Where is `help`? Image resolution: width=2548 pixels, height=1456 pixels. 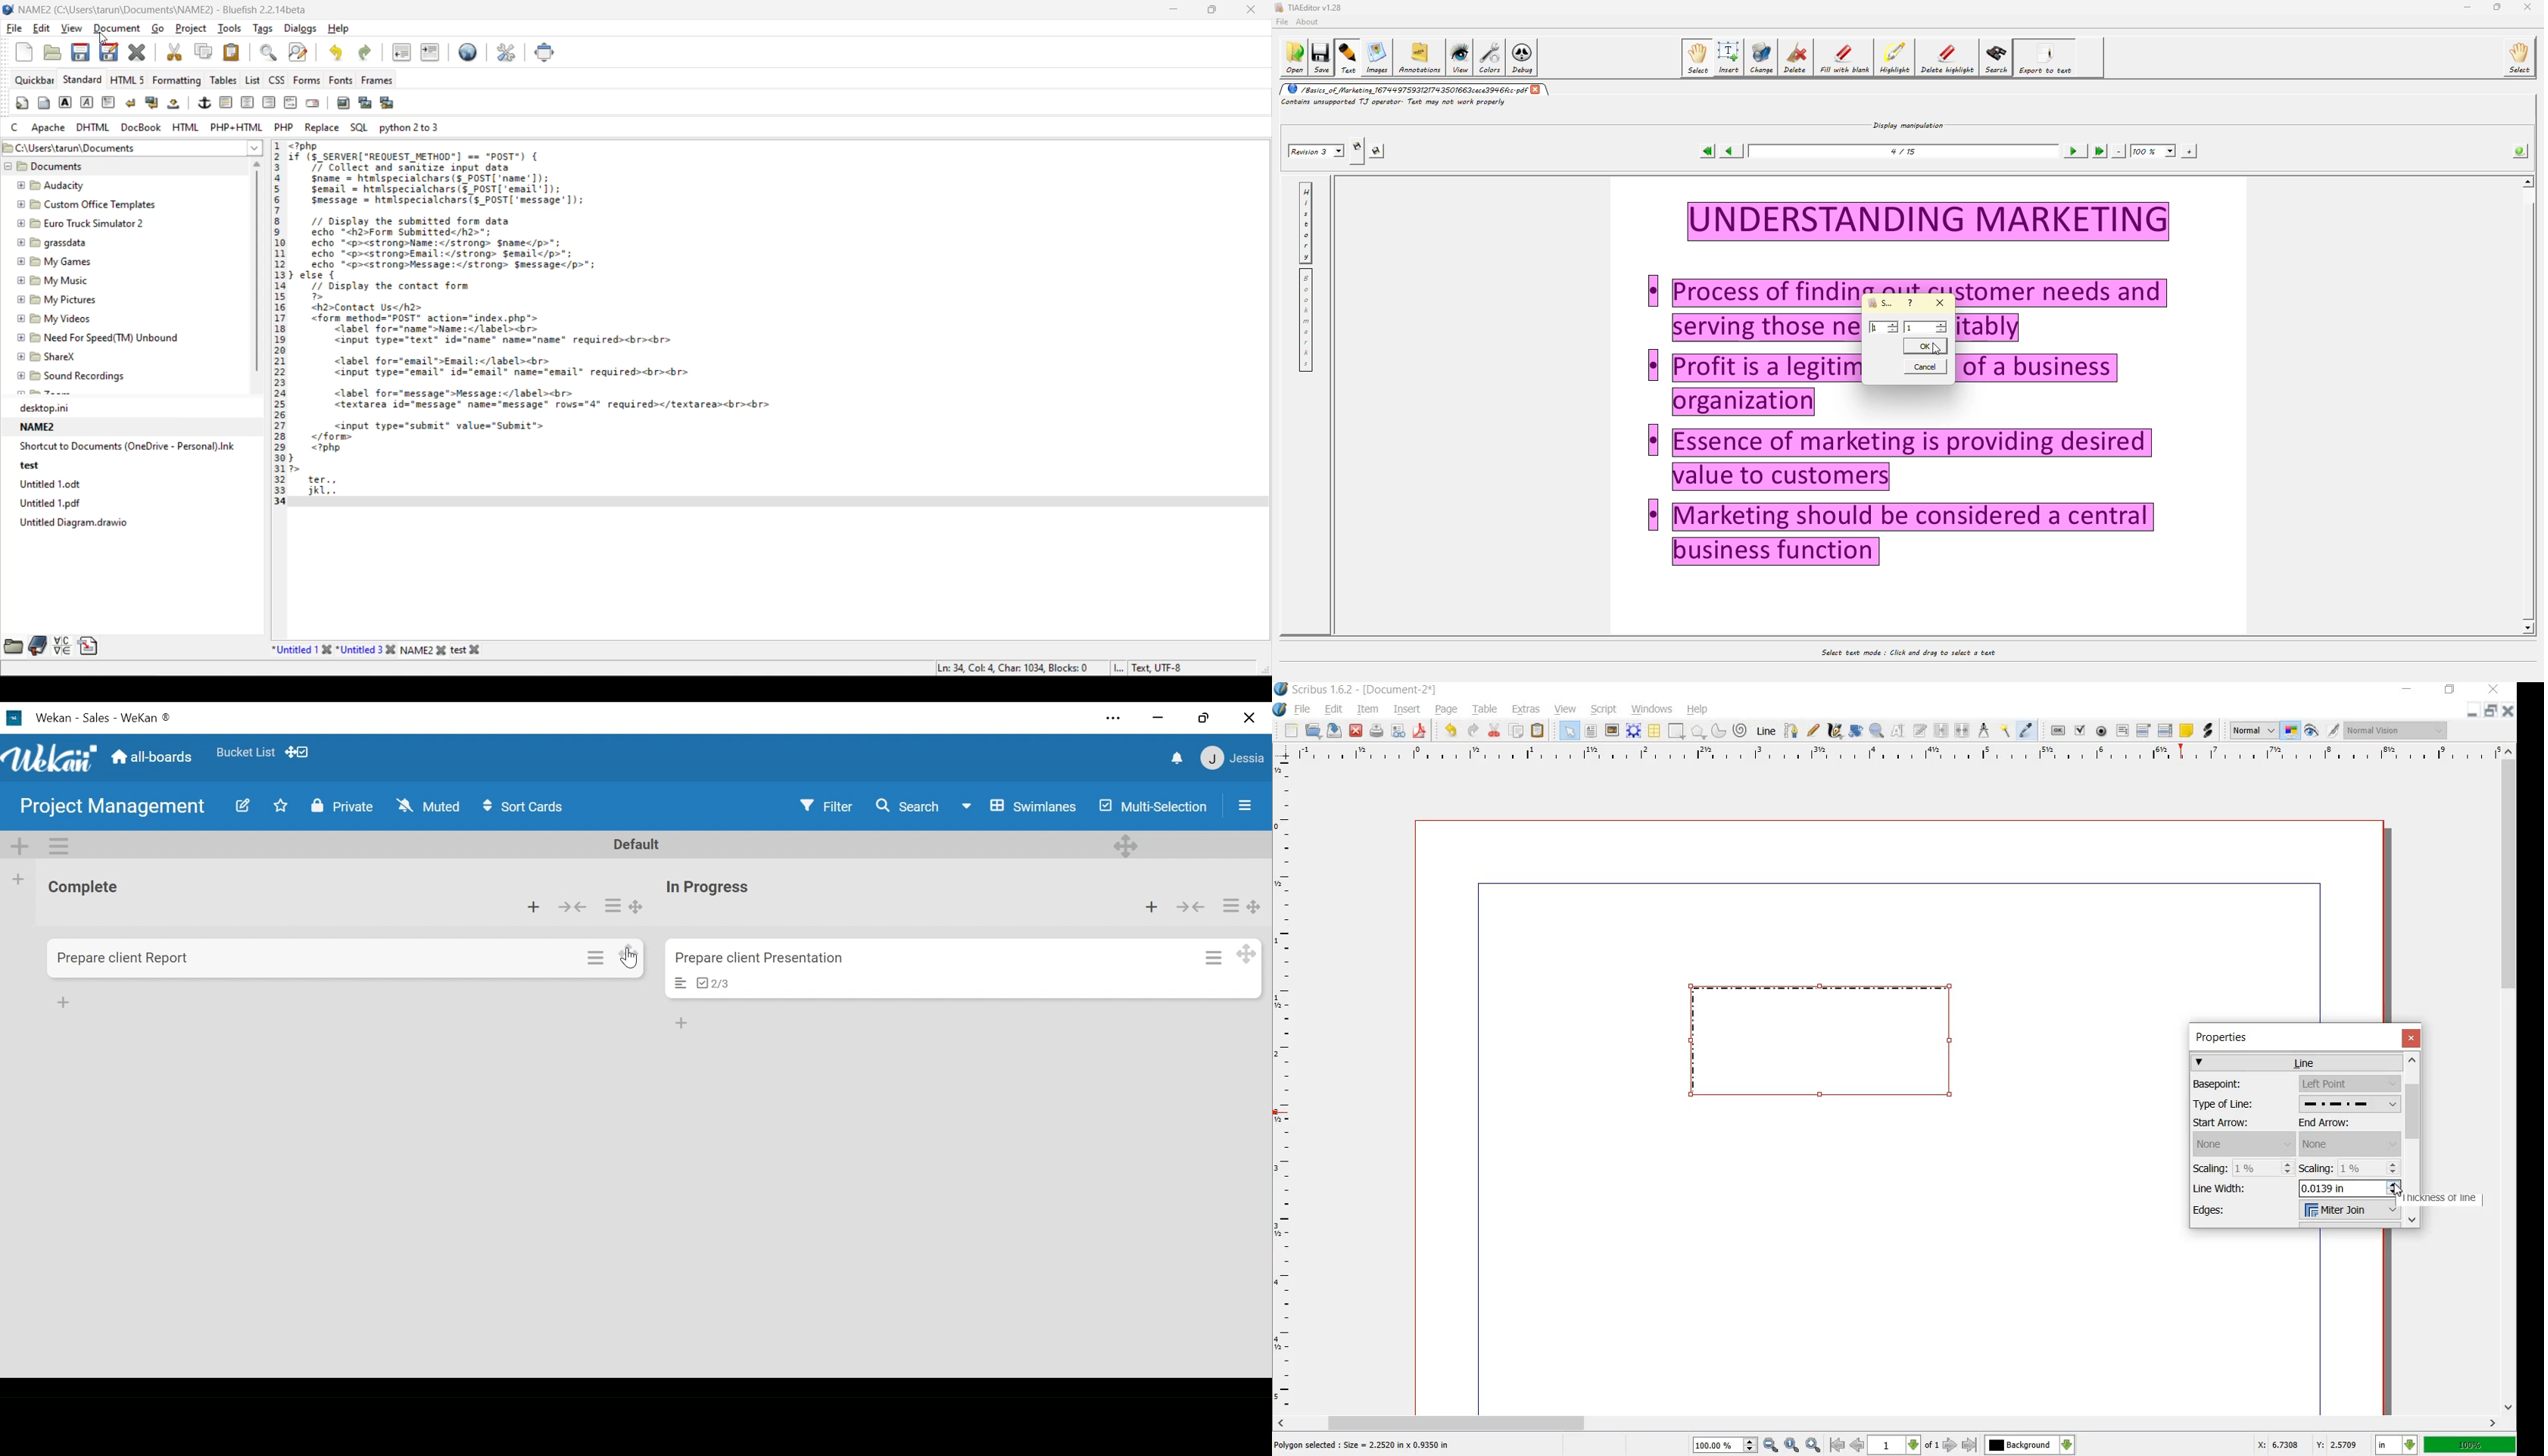
help is located at coordinates (342, 29).